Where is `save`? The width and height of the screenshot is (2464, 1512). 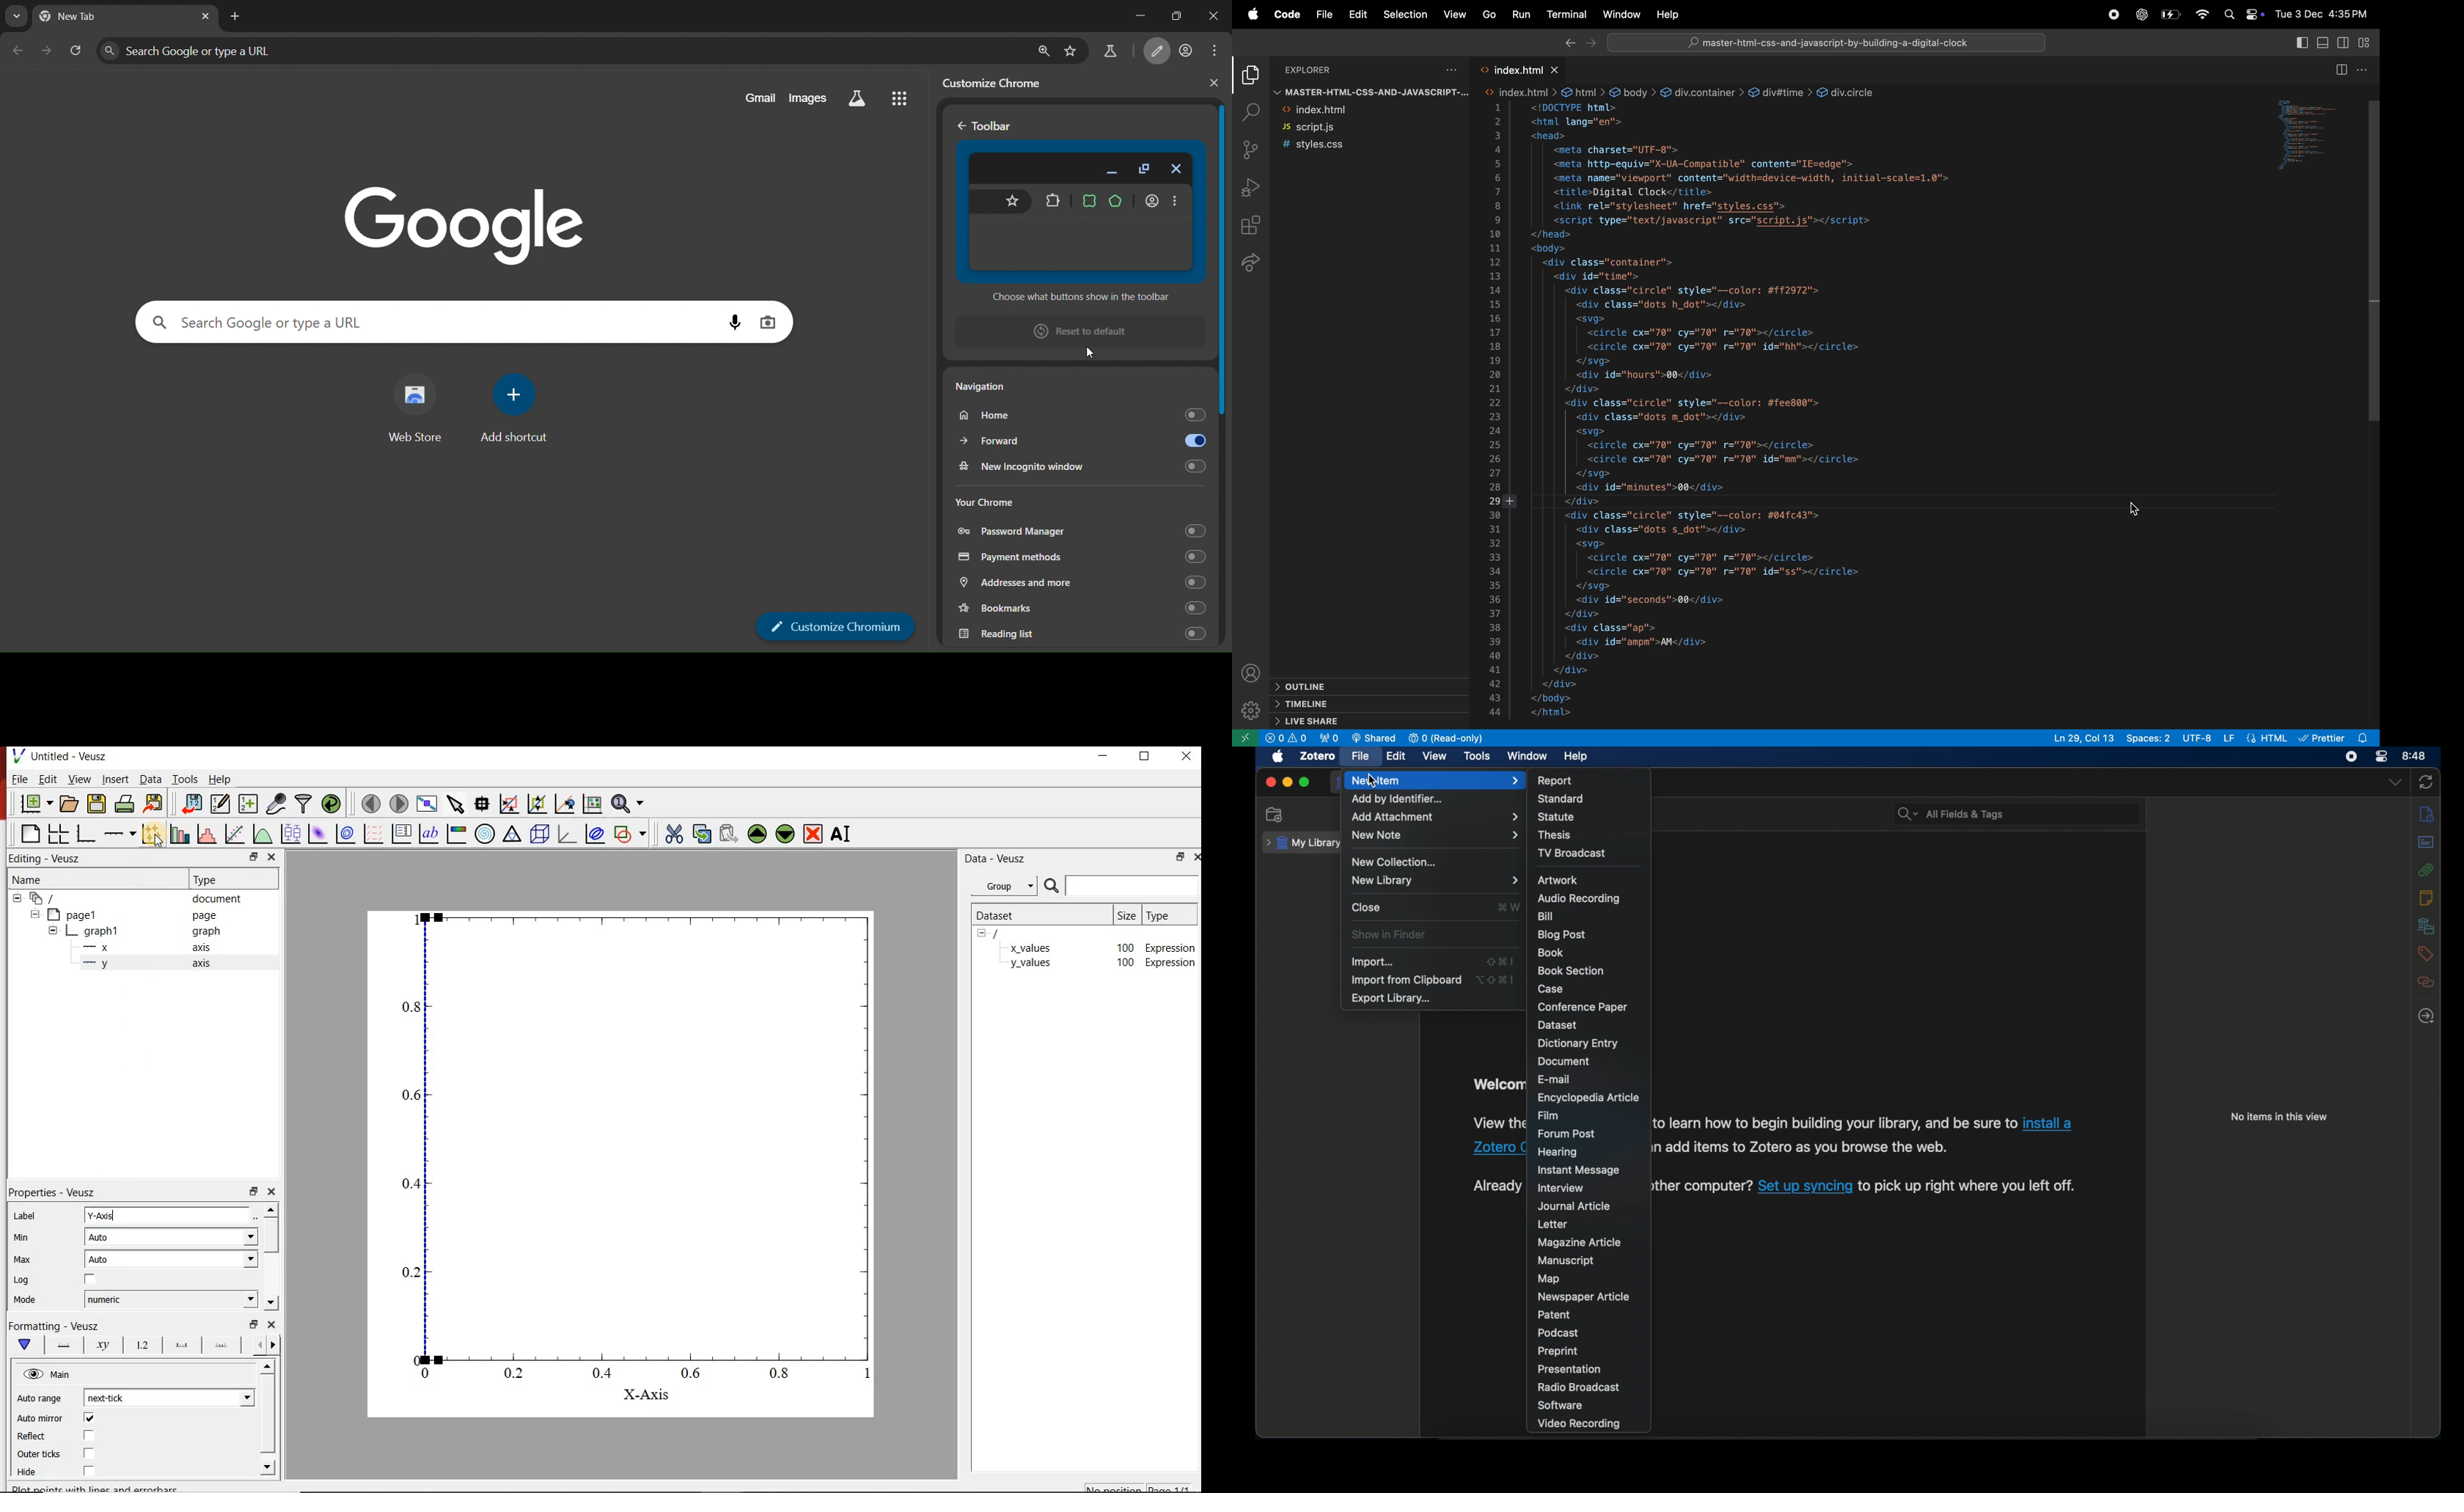 save is located at coordinates (97, 803).